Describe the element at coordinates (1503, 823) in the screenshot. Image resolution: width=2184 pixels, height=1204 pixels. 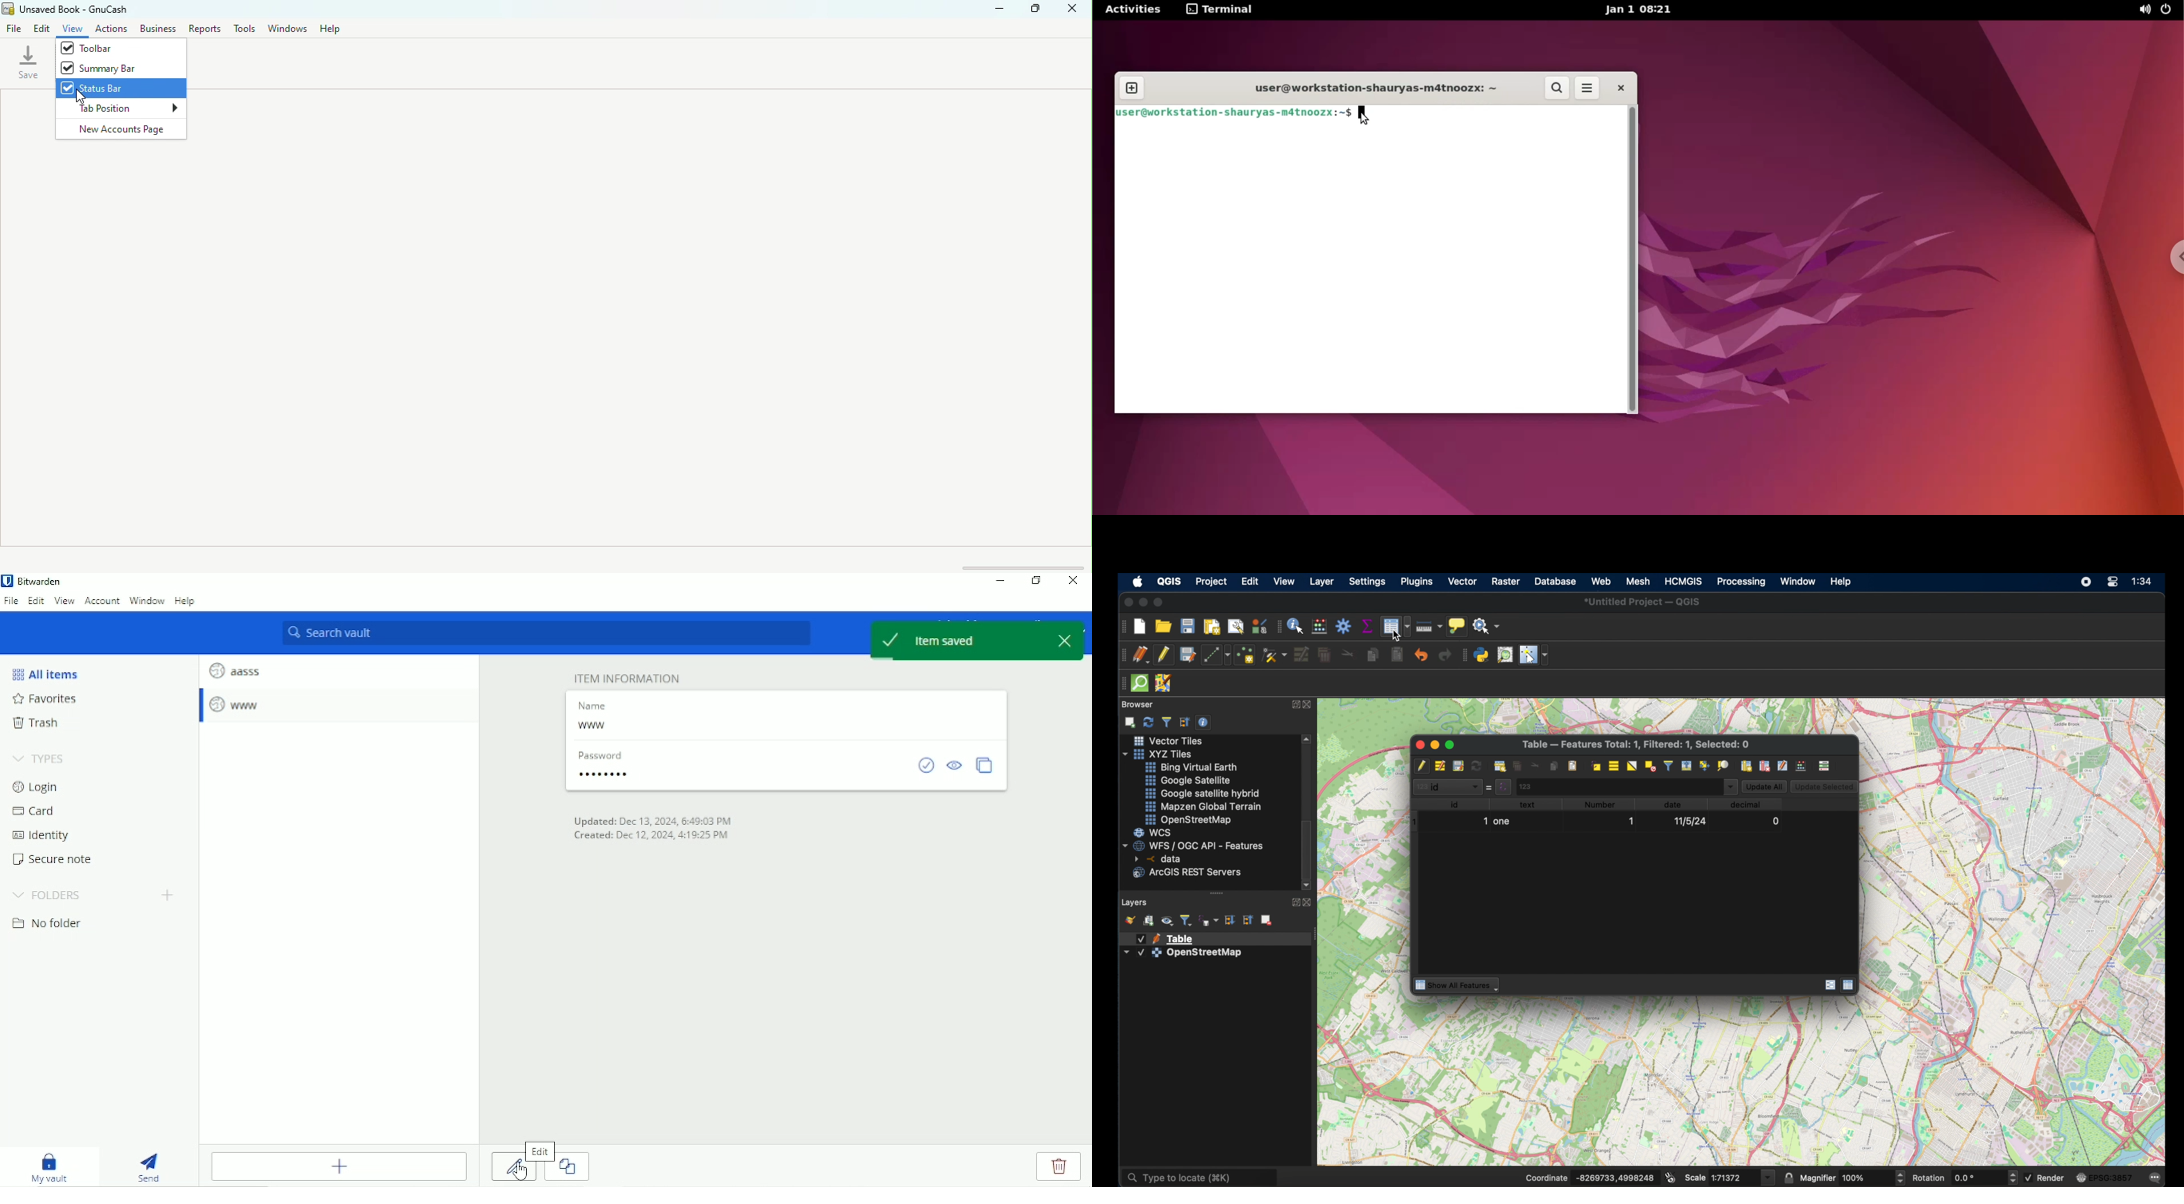
I see `one` at that location.